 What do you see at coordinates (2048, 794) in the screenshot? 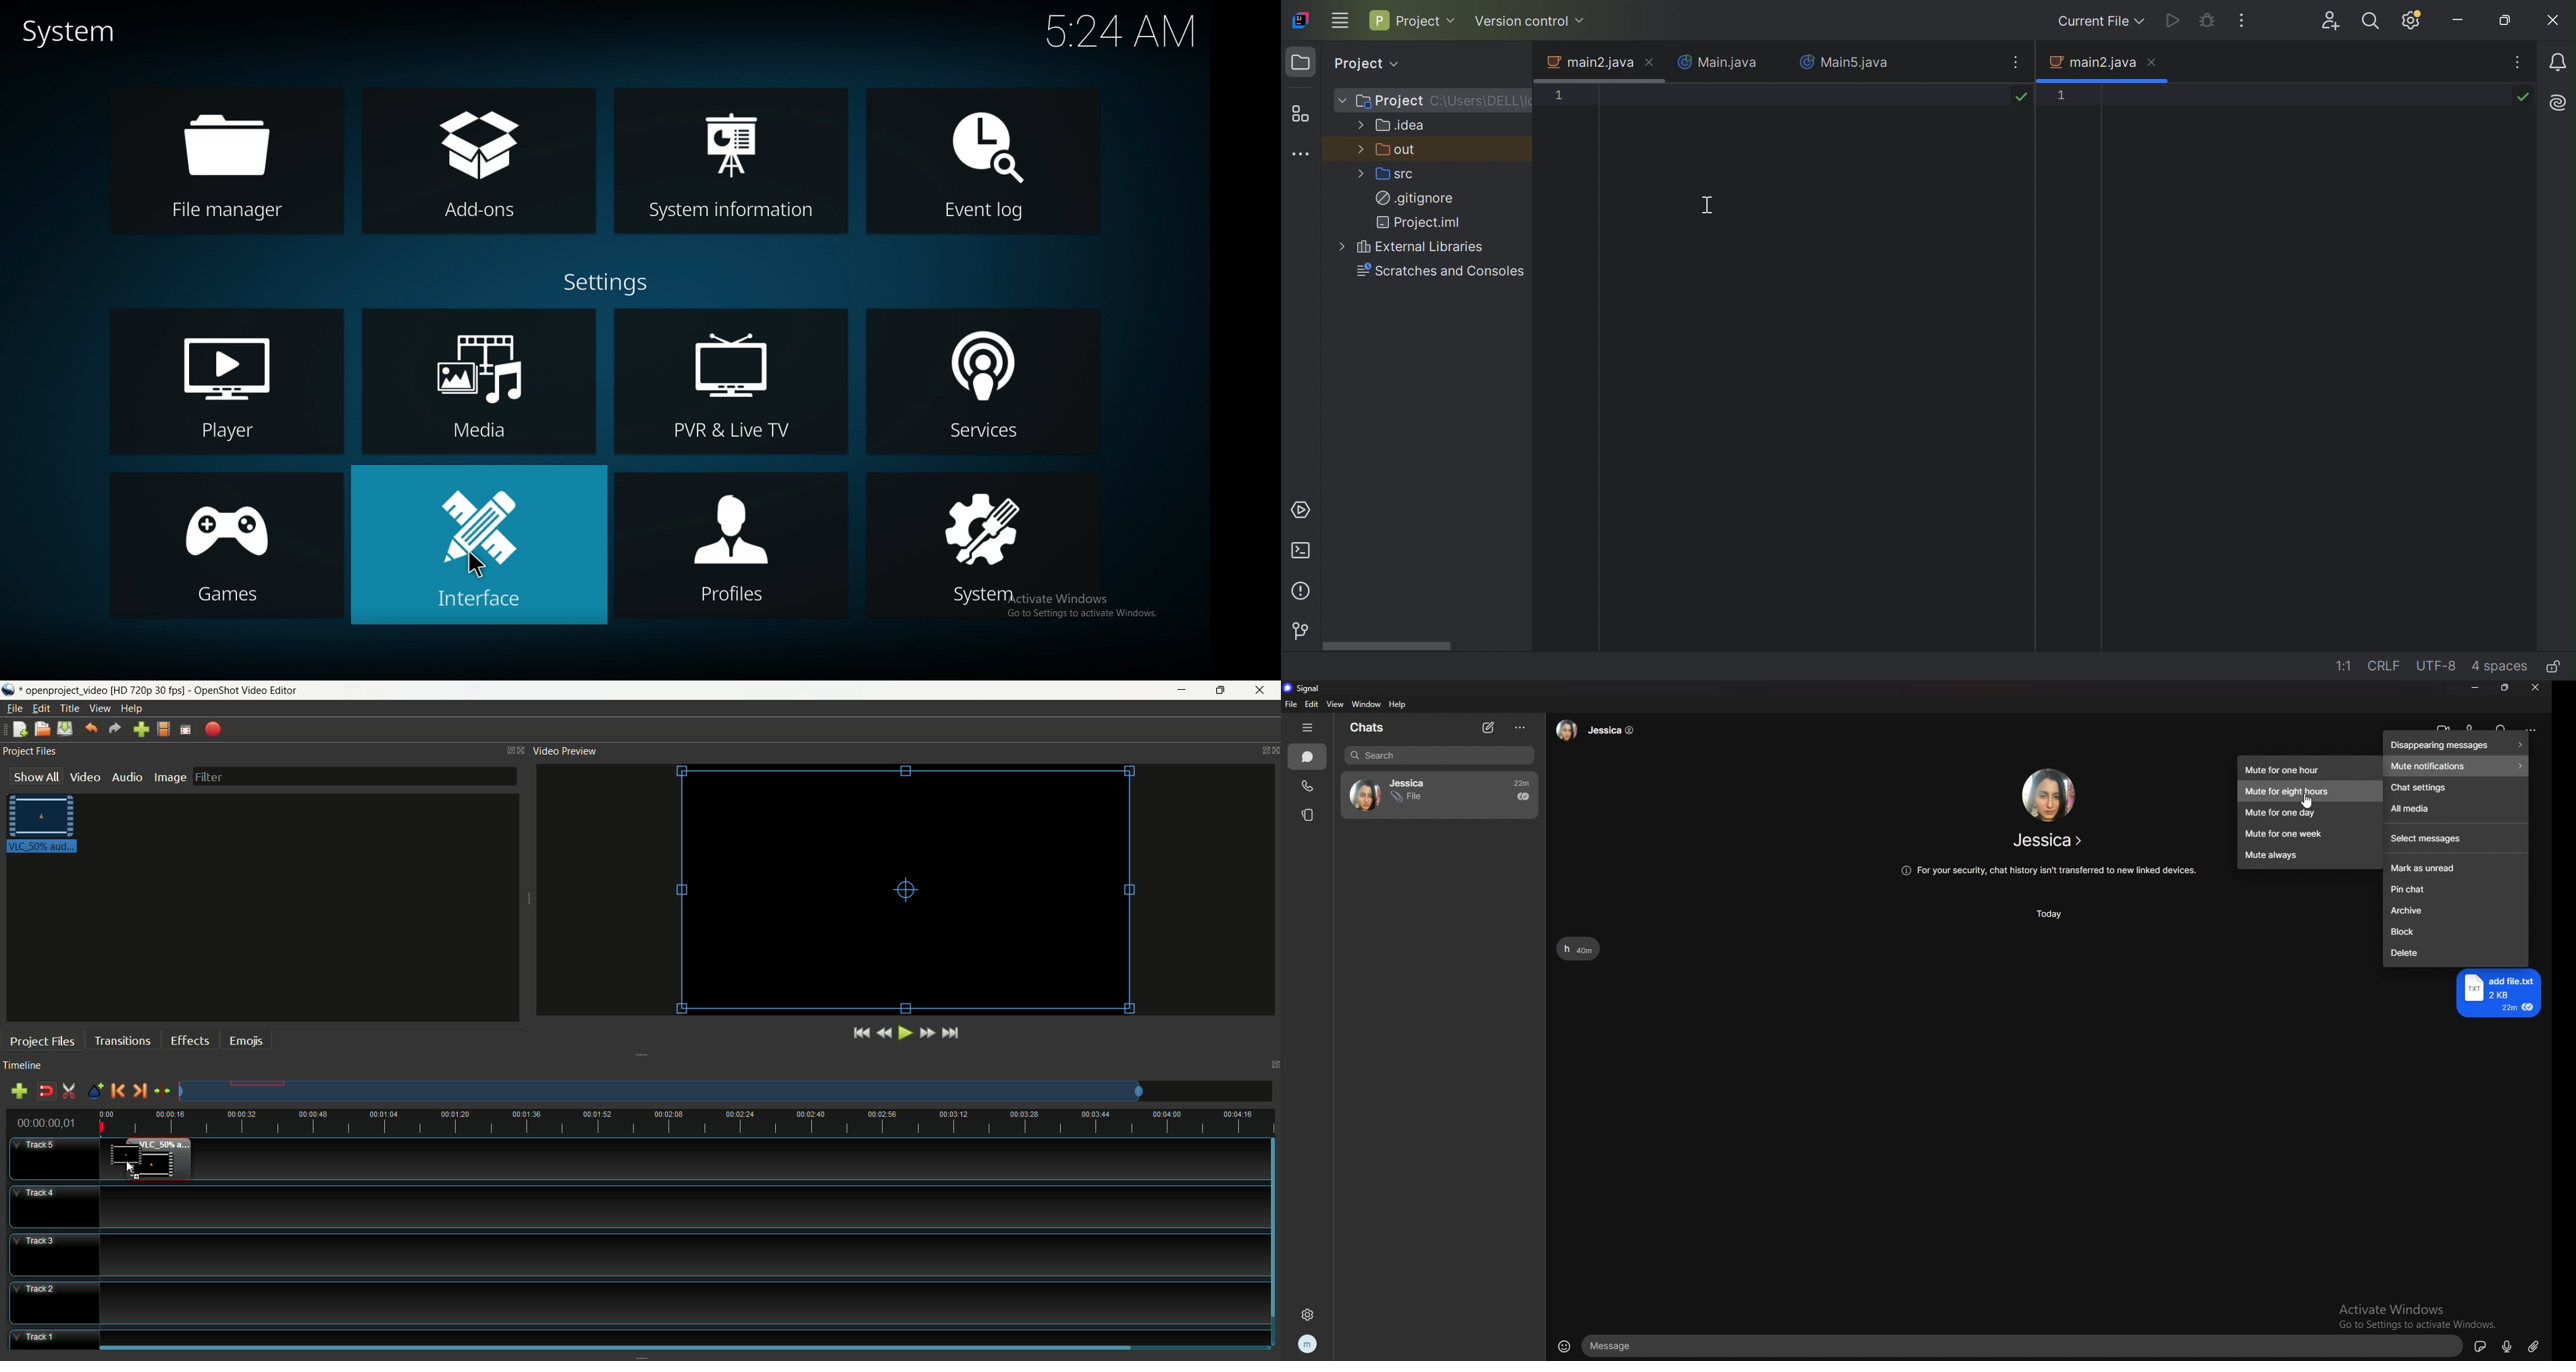
I see `friend image` at bounding box center [2048, 794].